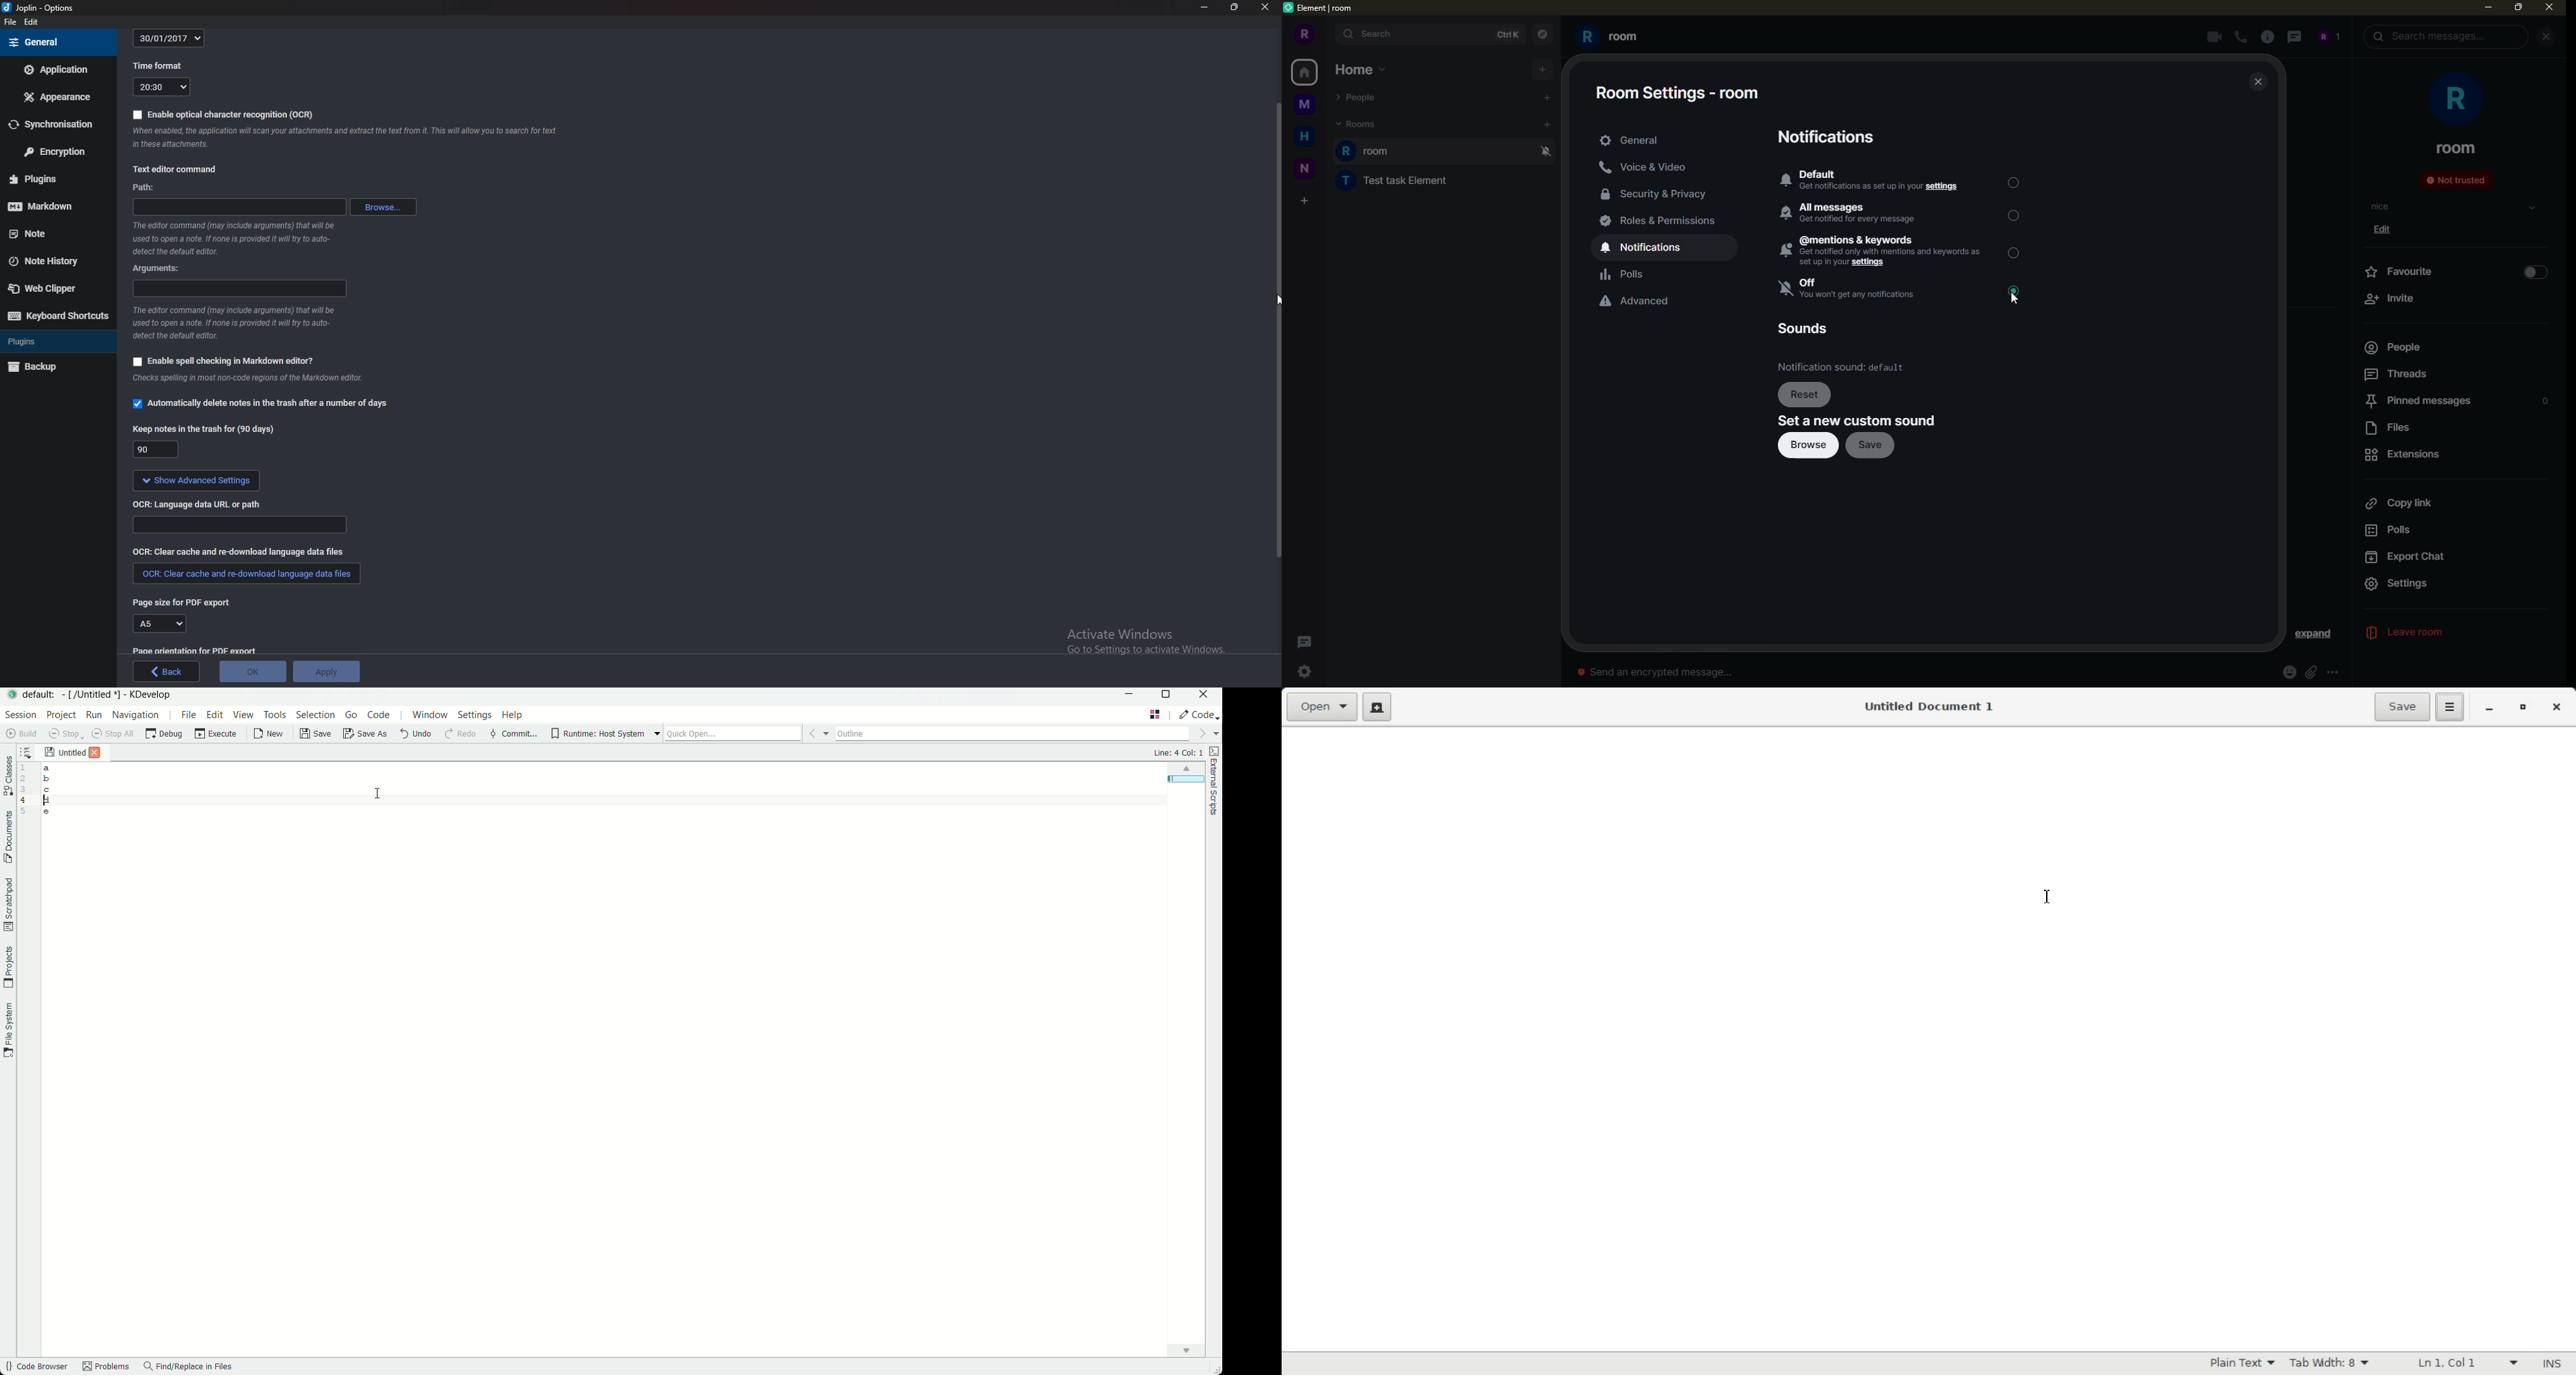 The width and height of the screenshot is (2576, 1400). What do you see at coordinates (1290, 9) in the screenshot?
I see `logo` at bounding box center [1290, 9].